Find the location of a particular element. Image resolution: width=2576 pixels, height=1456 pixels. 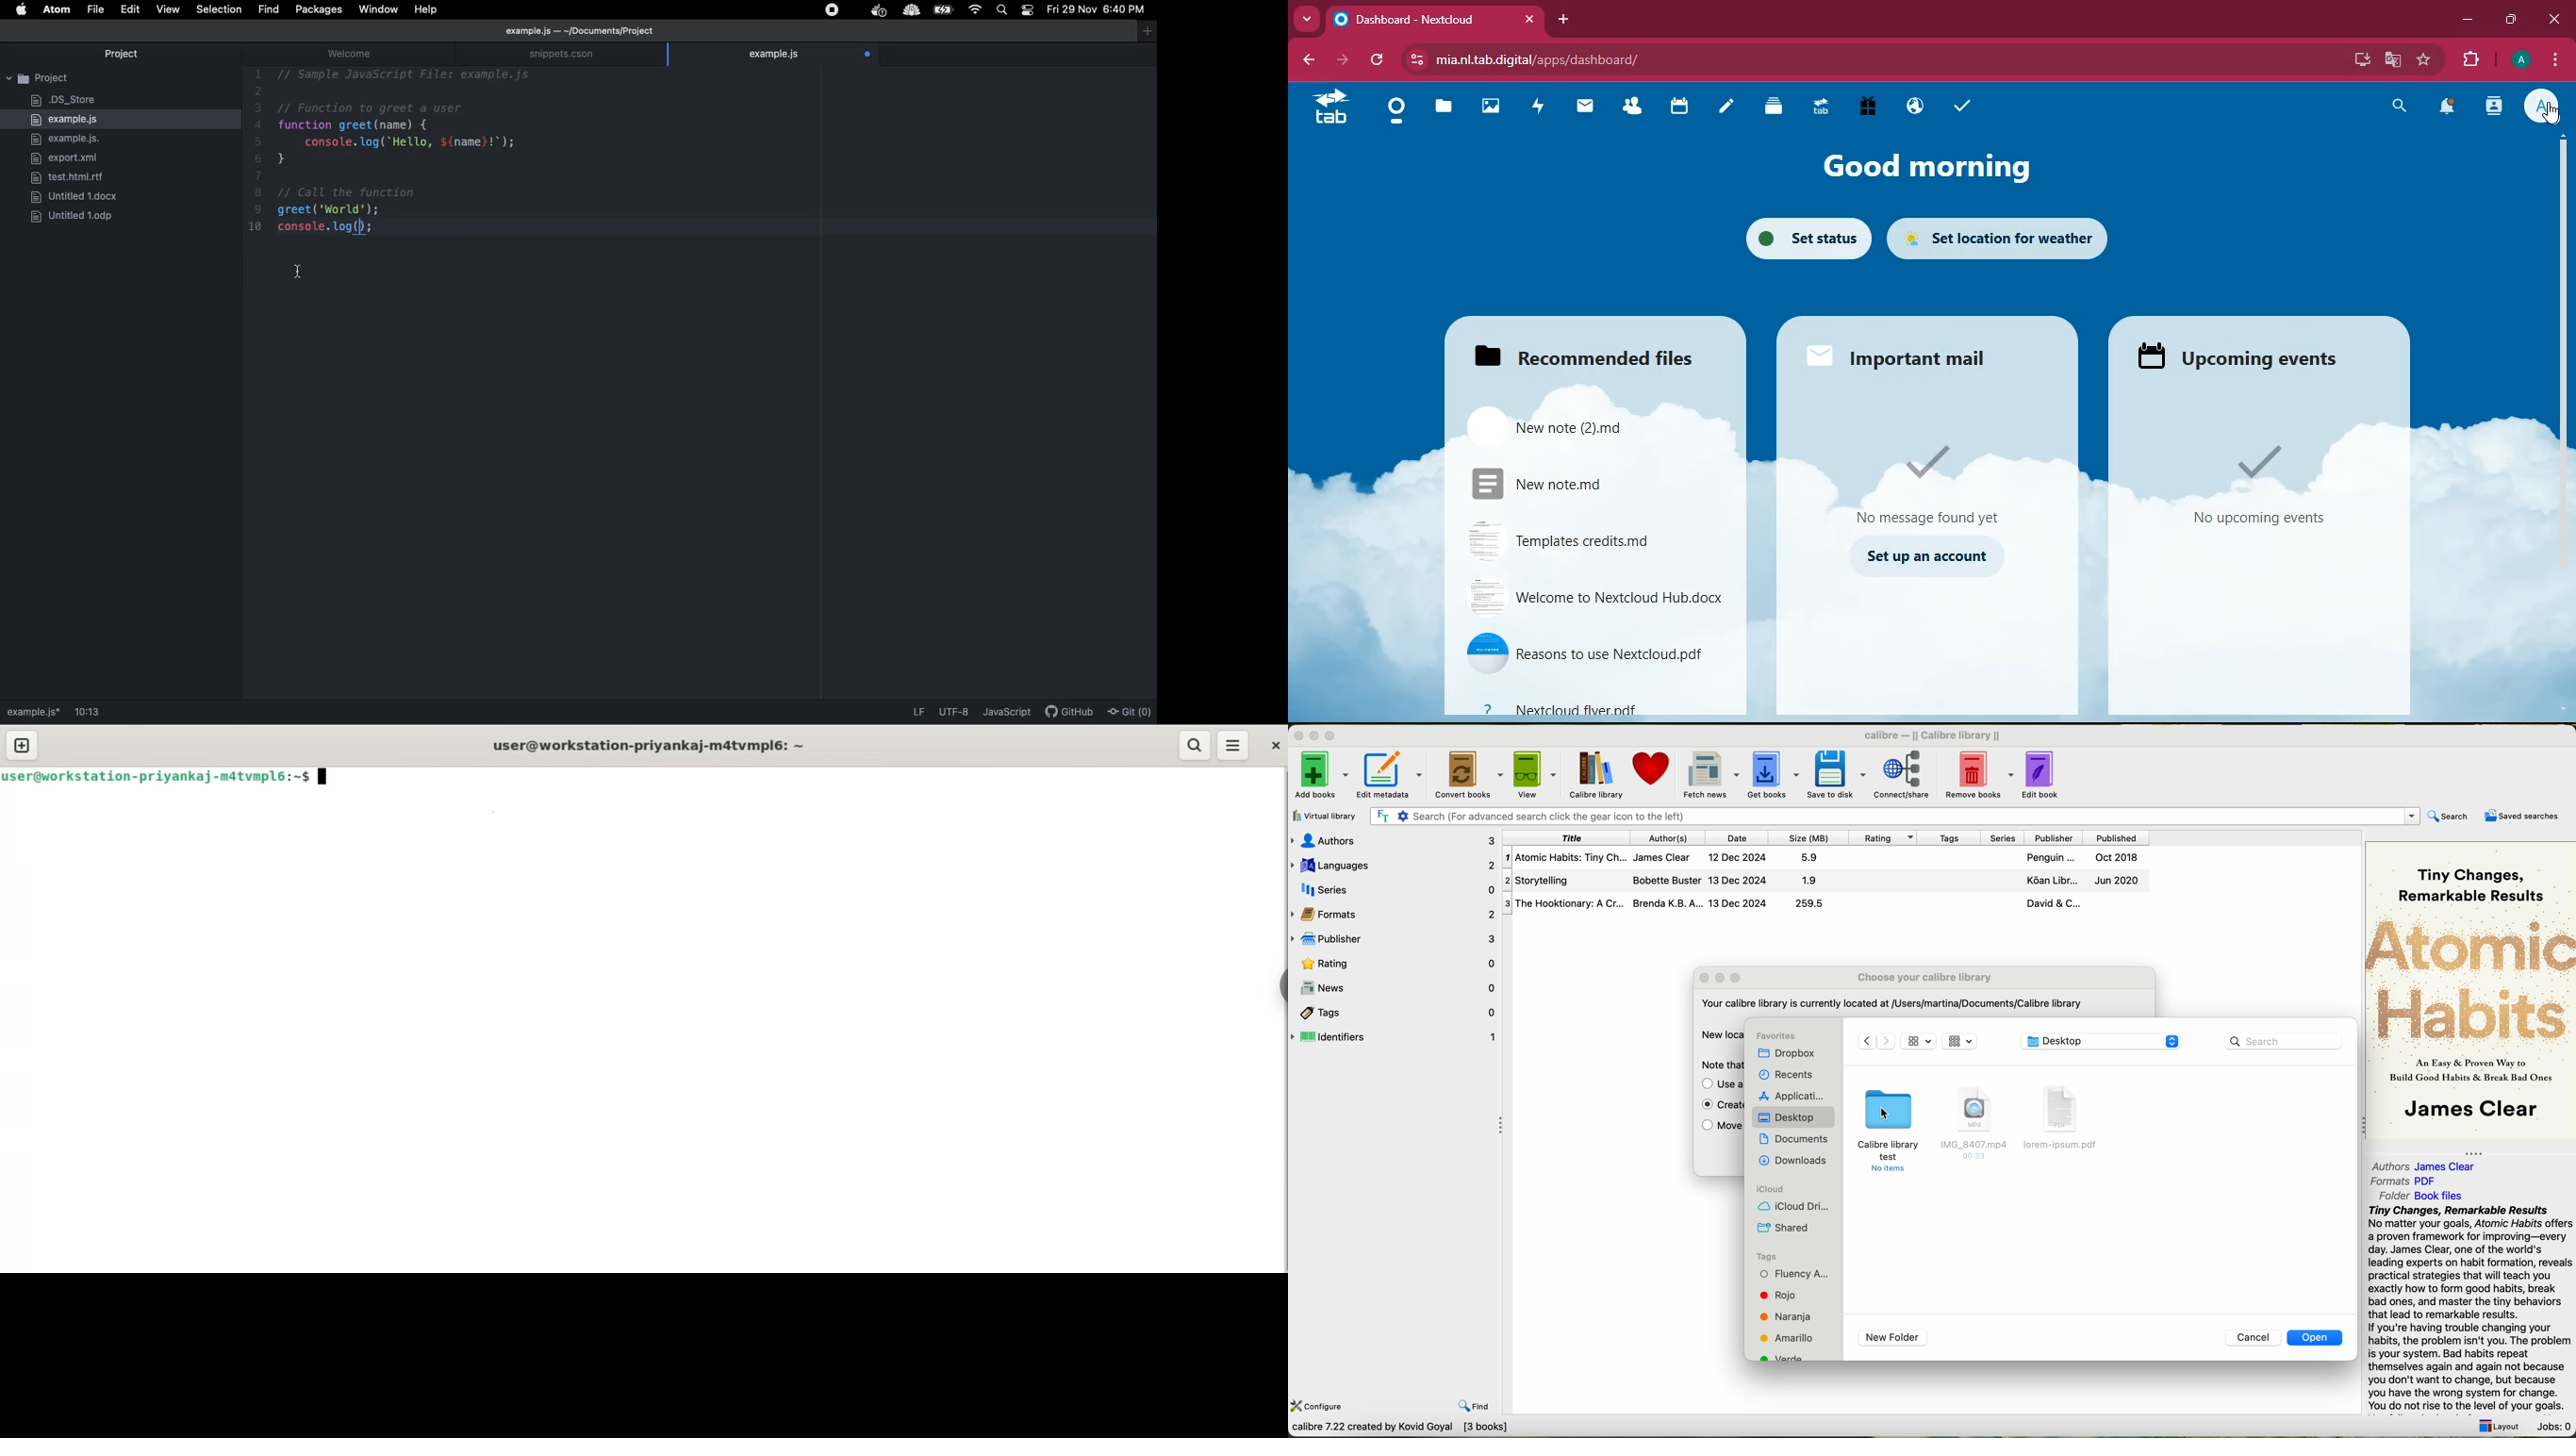

icon is located at coordinates (1959, 1041).